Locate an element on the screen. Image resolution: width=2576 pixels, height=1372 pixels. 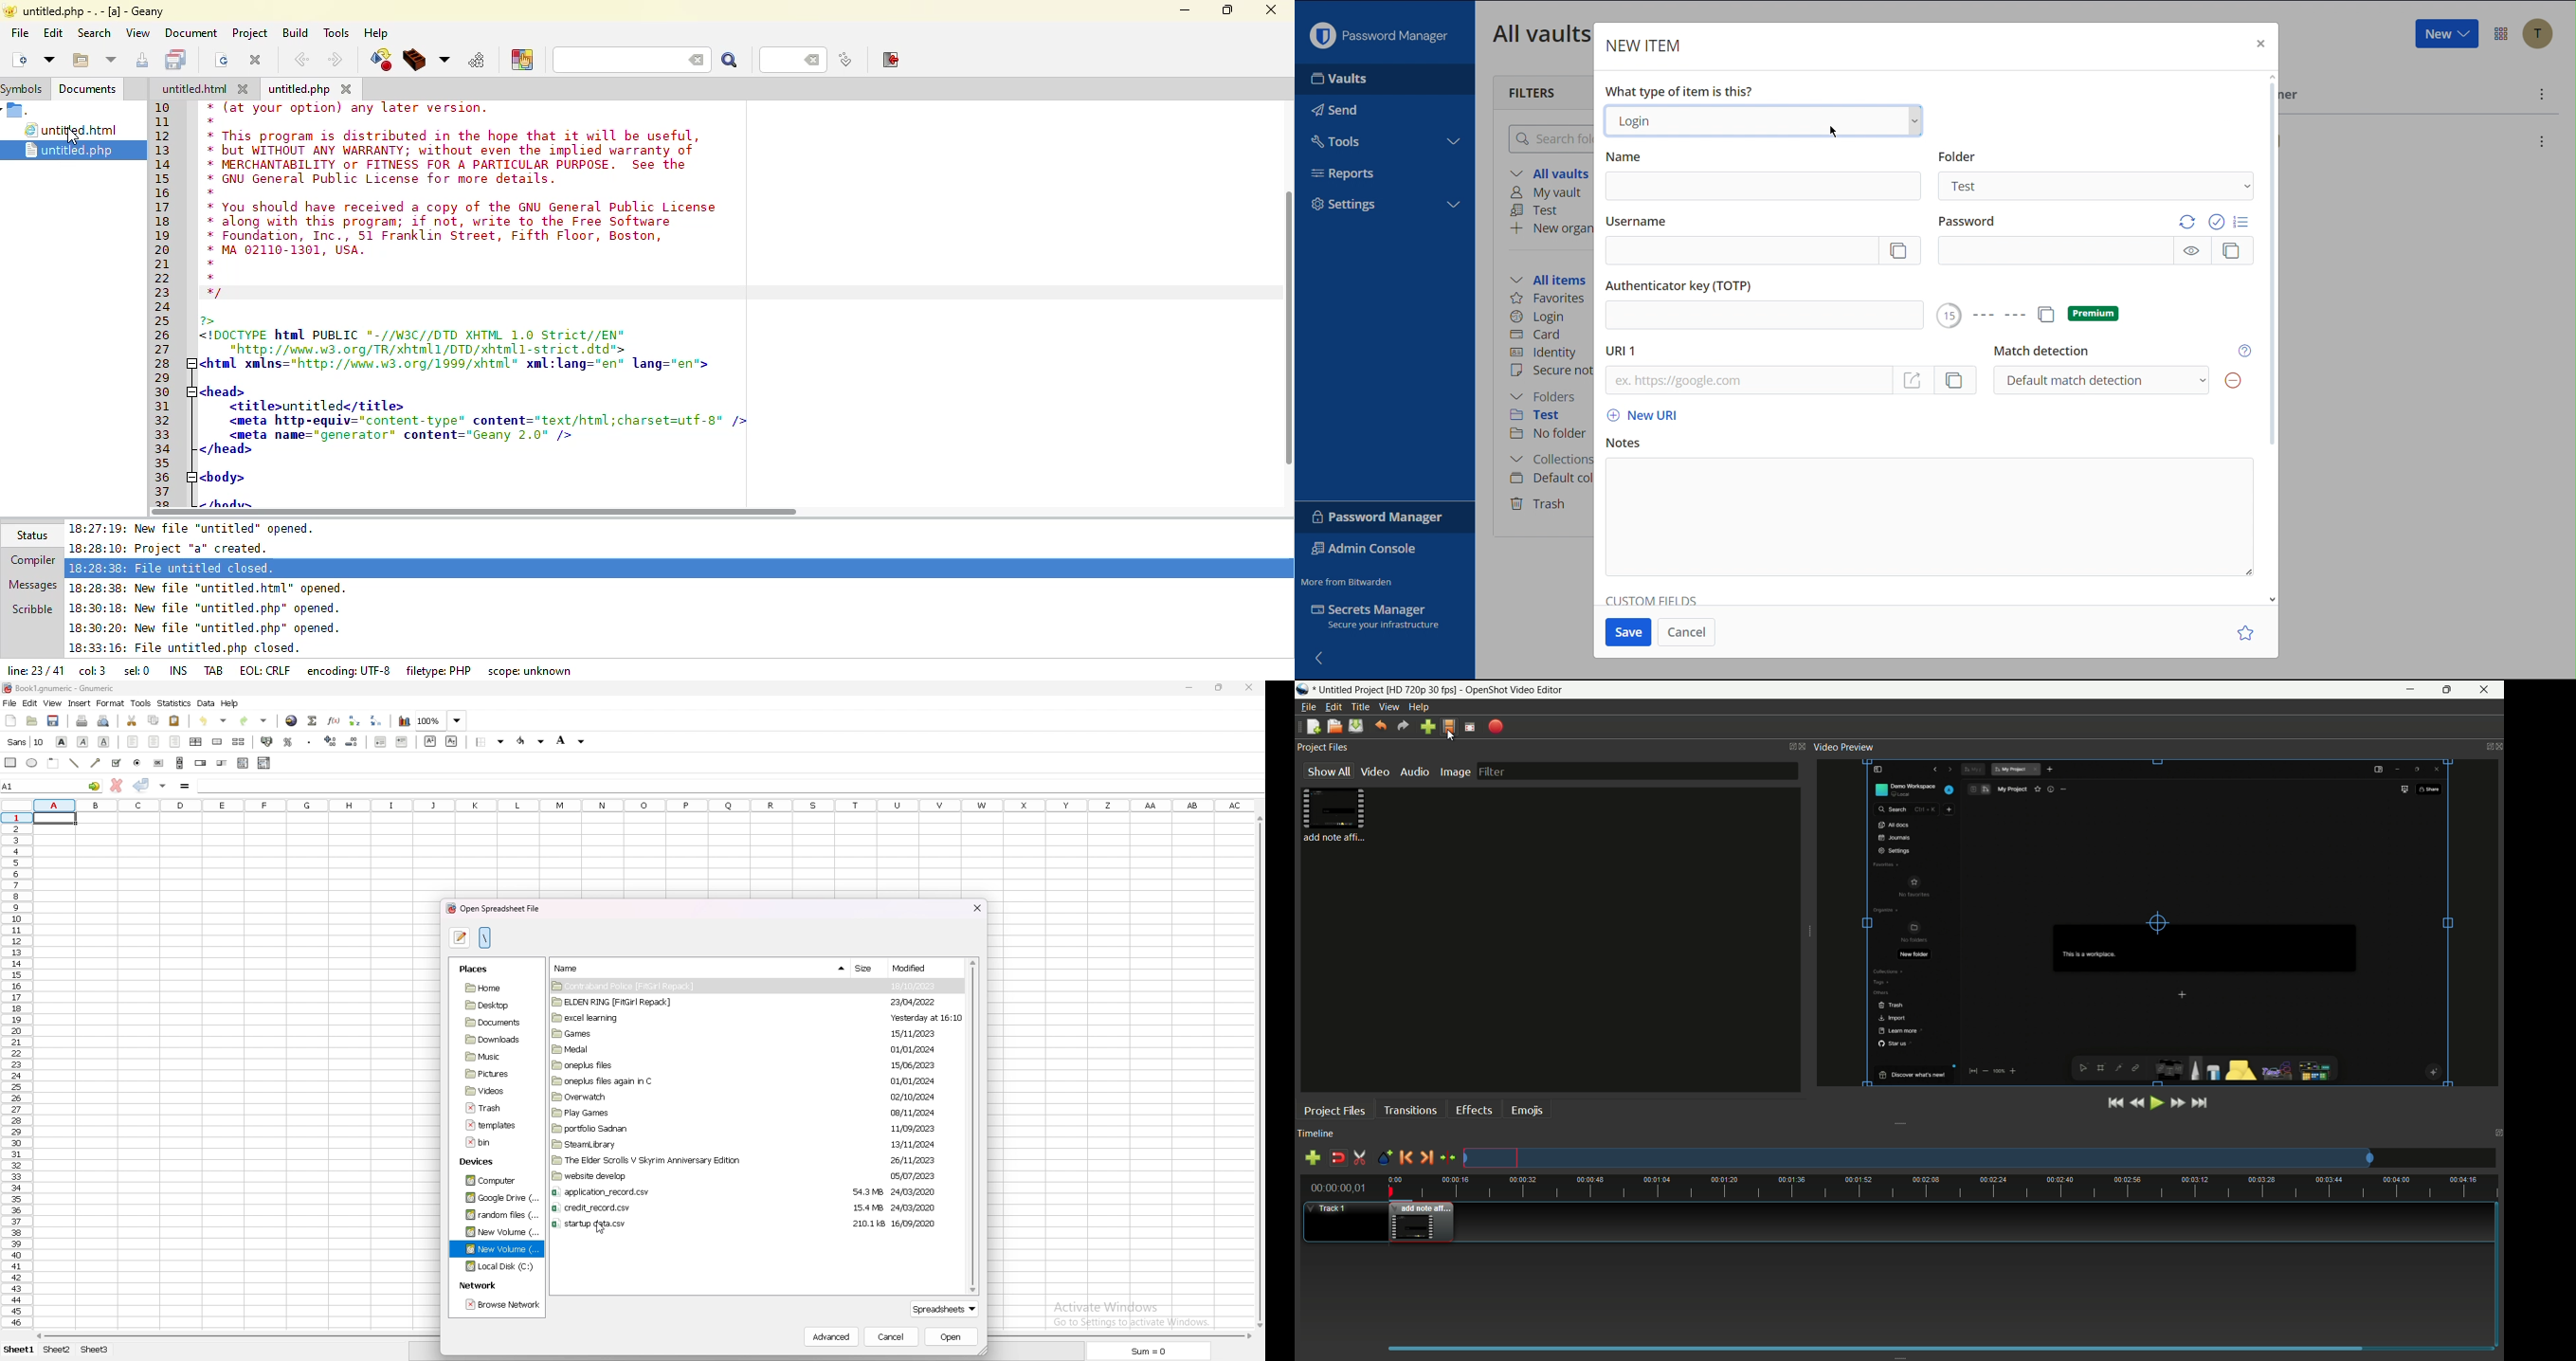
current time is located at coordinates (1335, 1187).